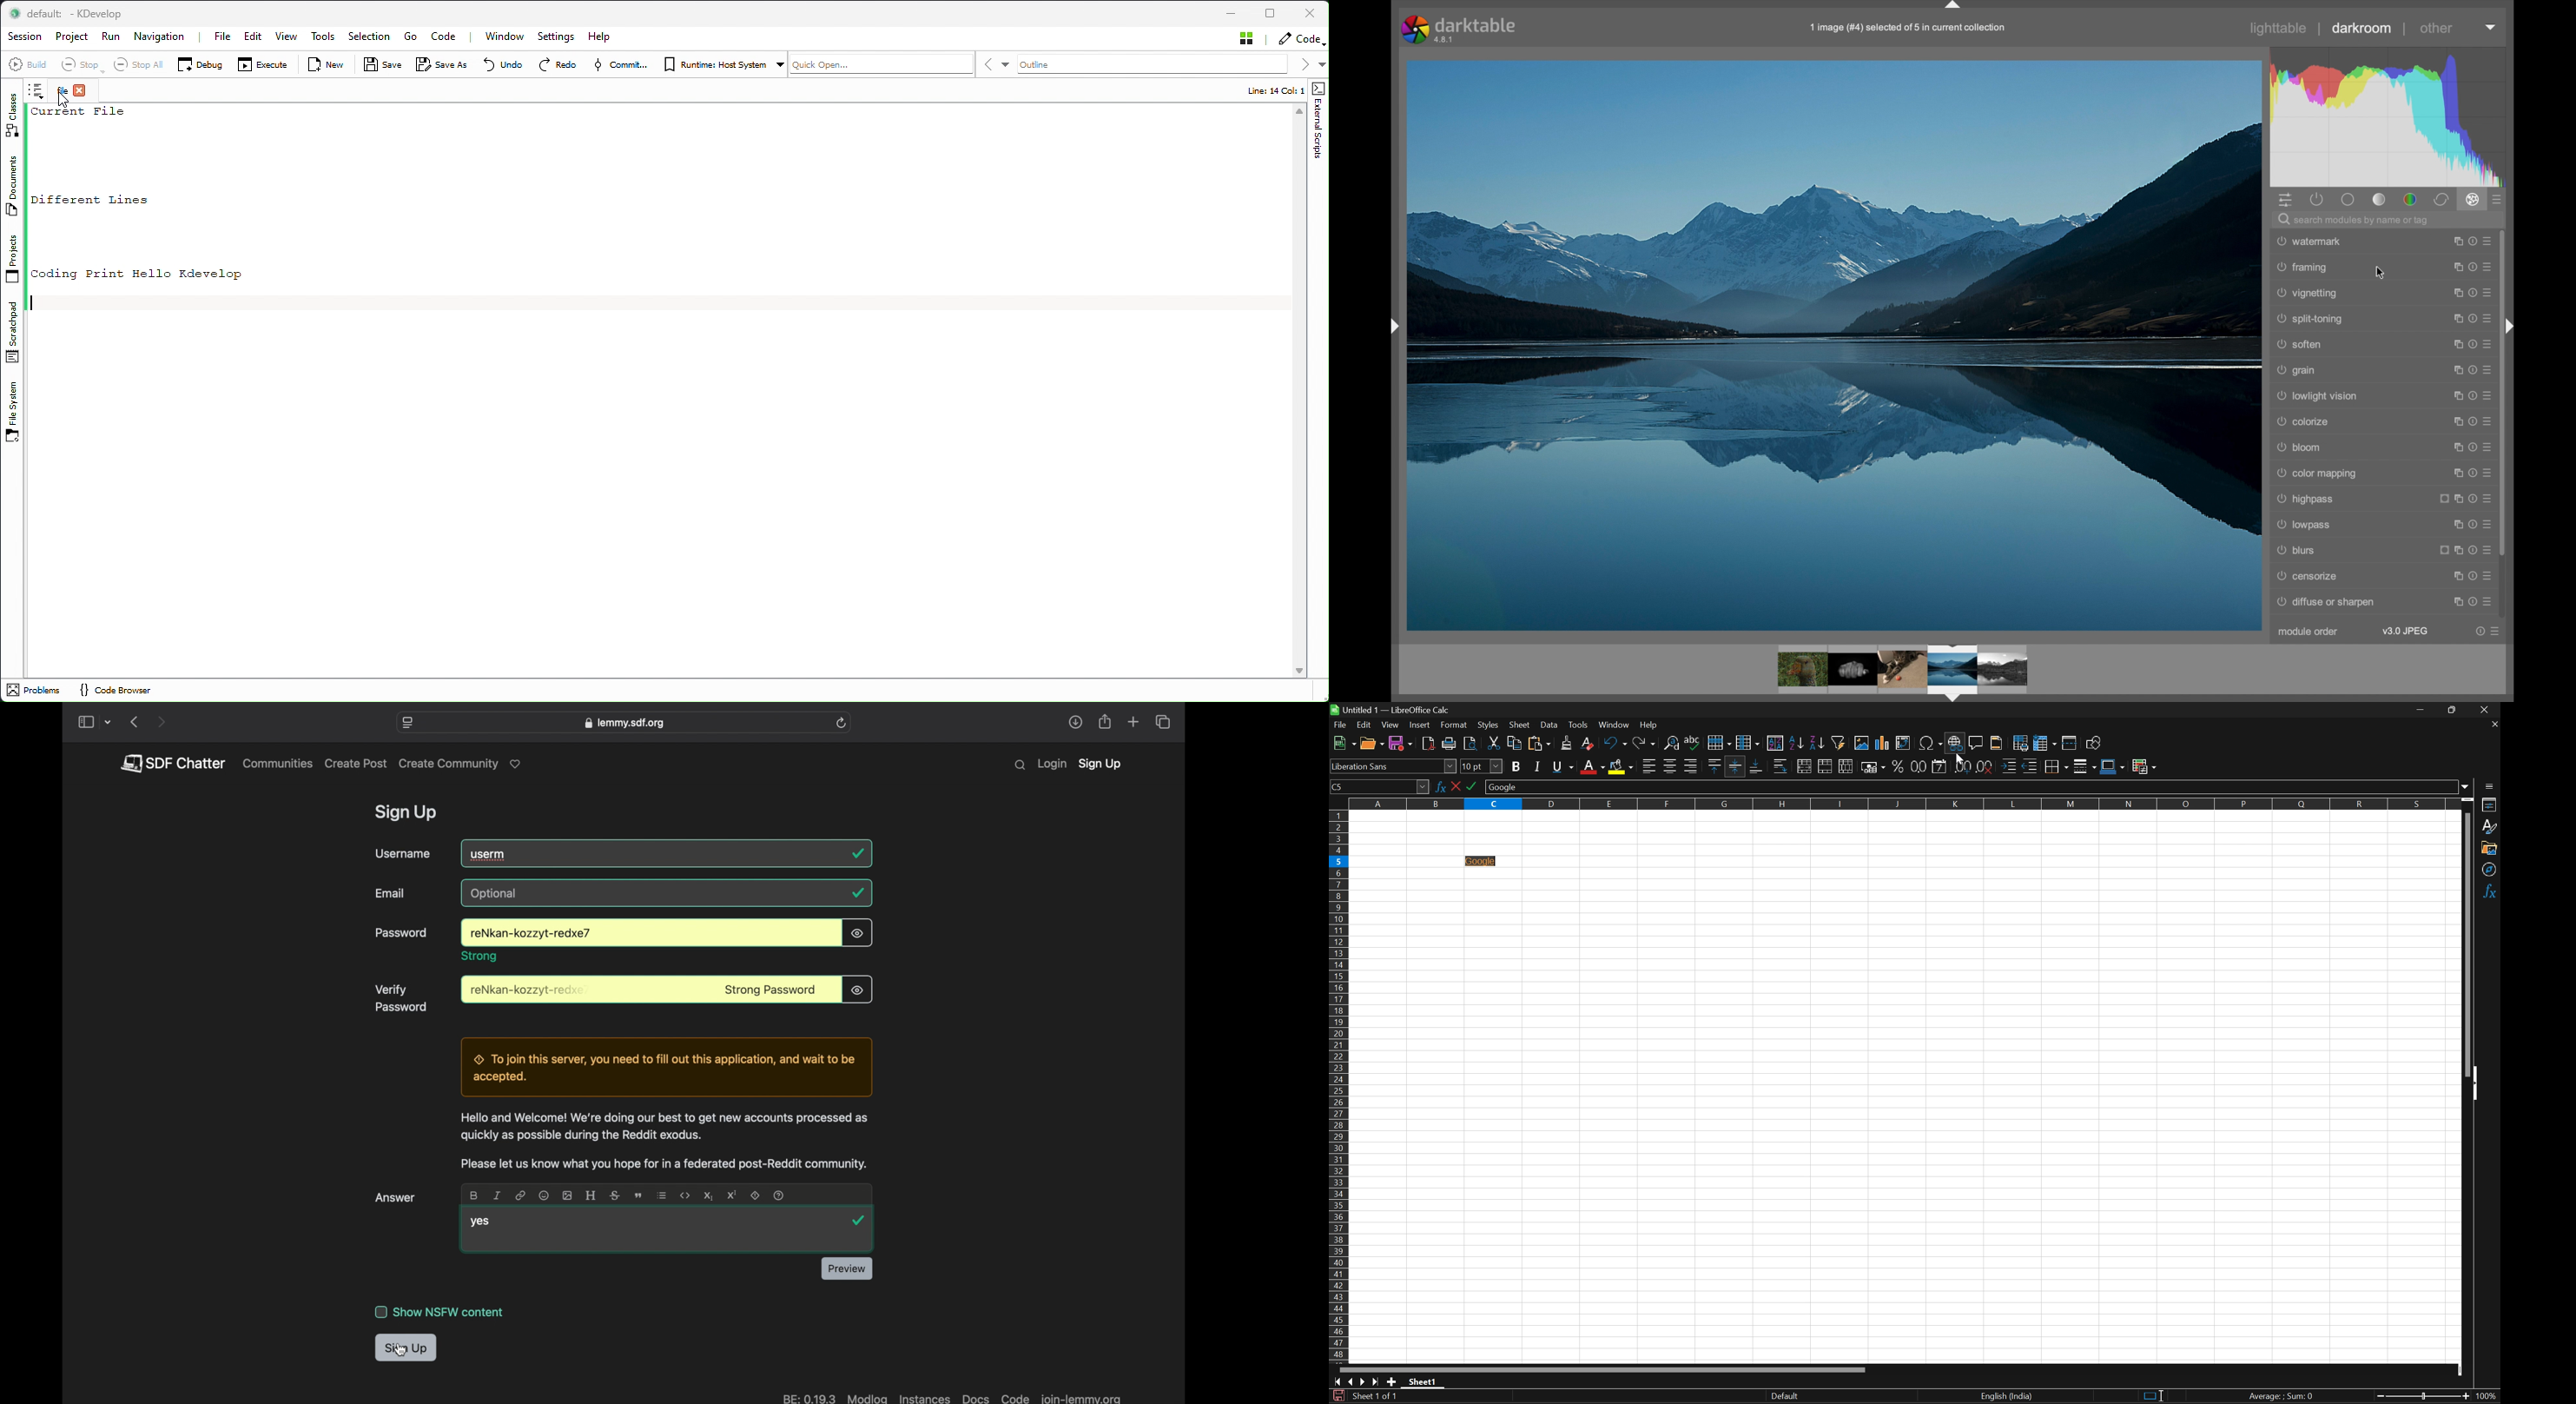 The width and height of the screenshot is (2576, 1428). What do you see at coordinates (161, 723) in the screenshot?
I see `next page` at bounding box center [161, 723].